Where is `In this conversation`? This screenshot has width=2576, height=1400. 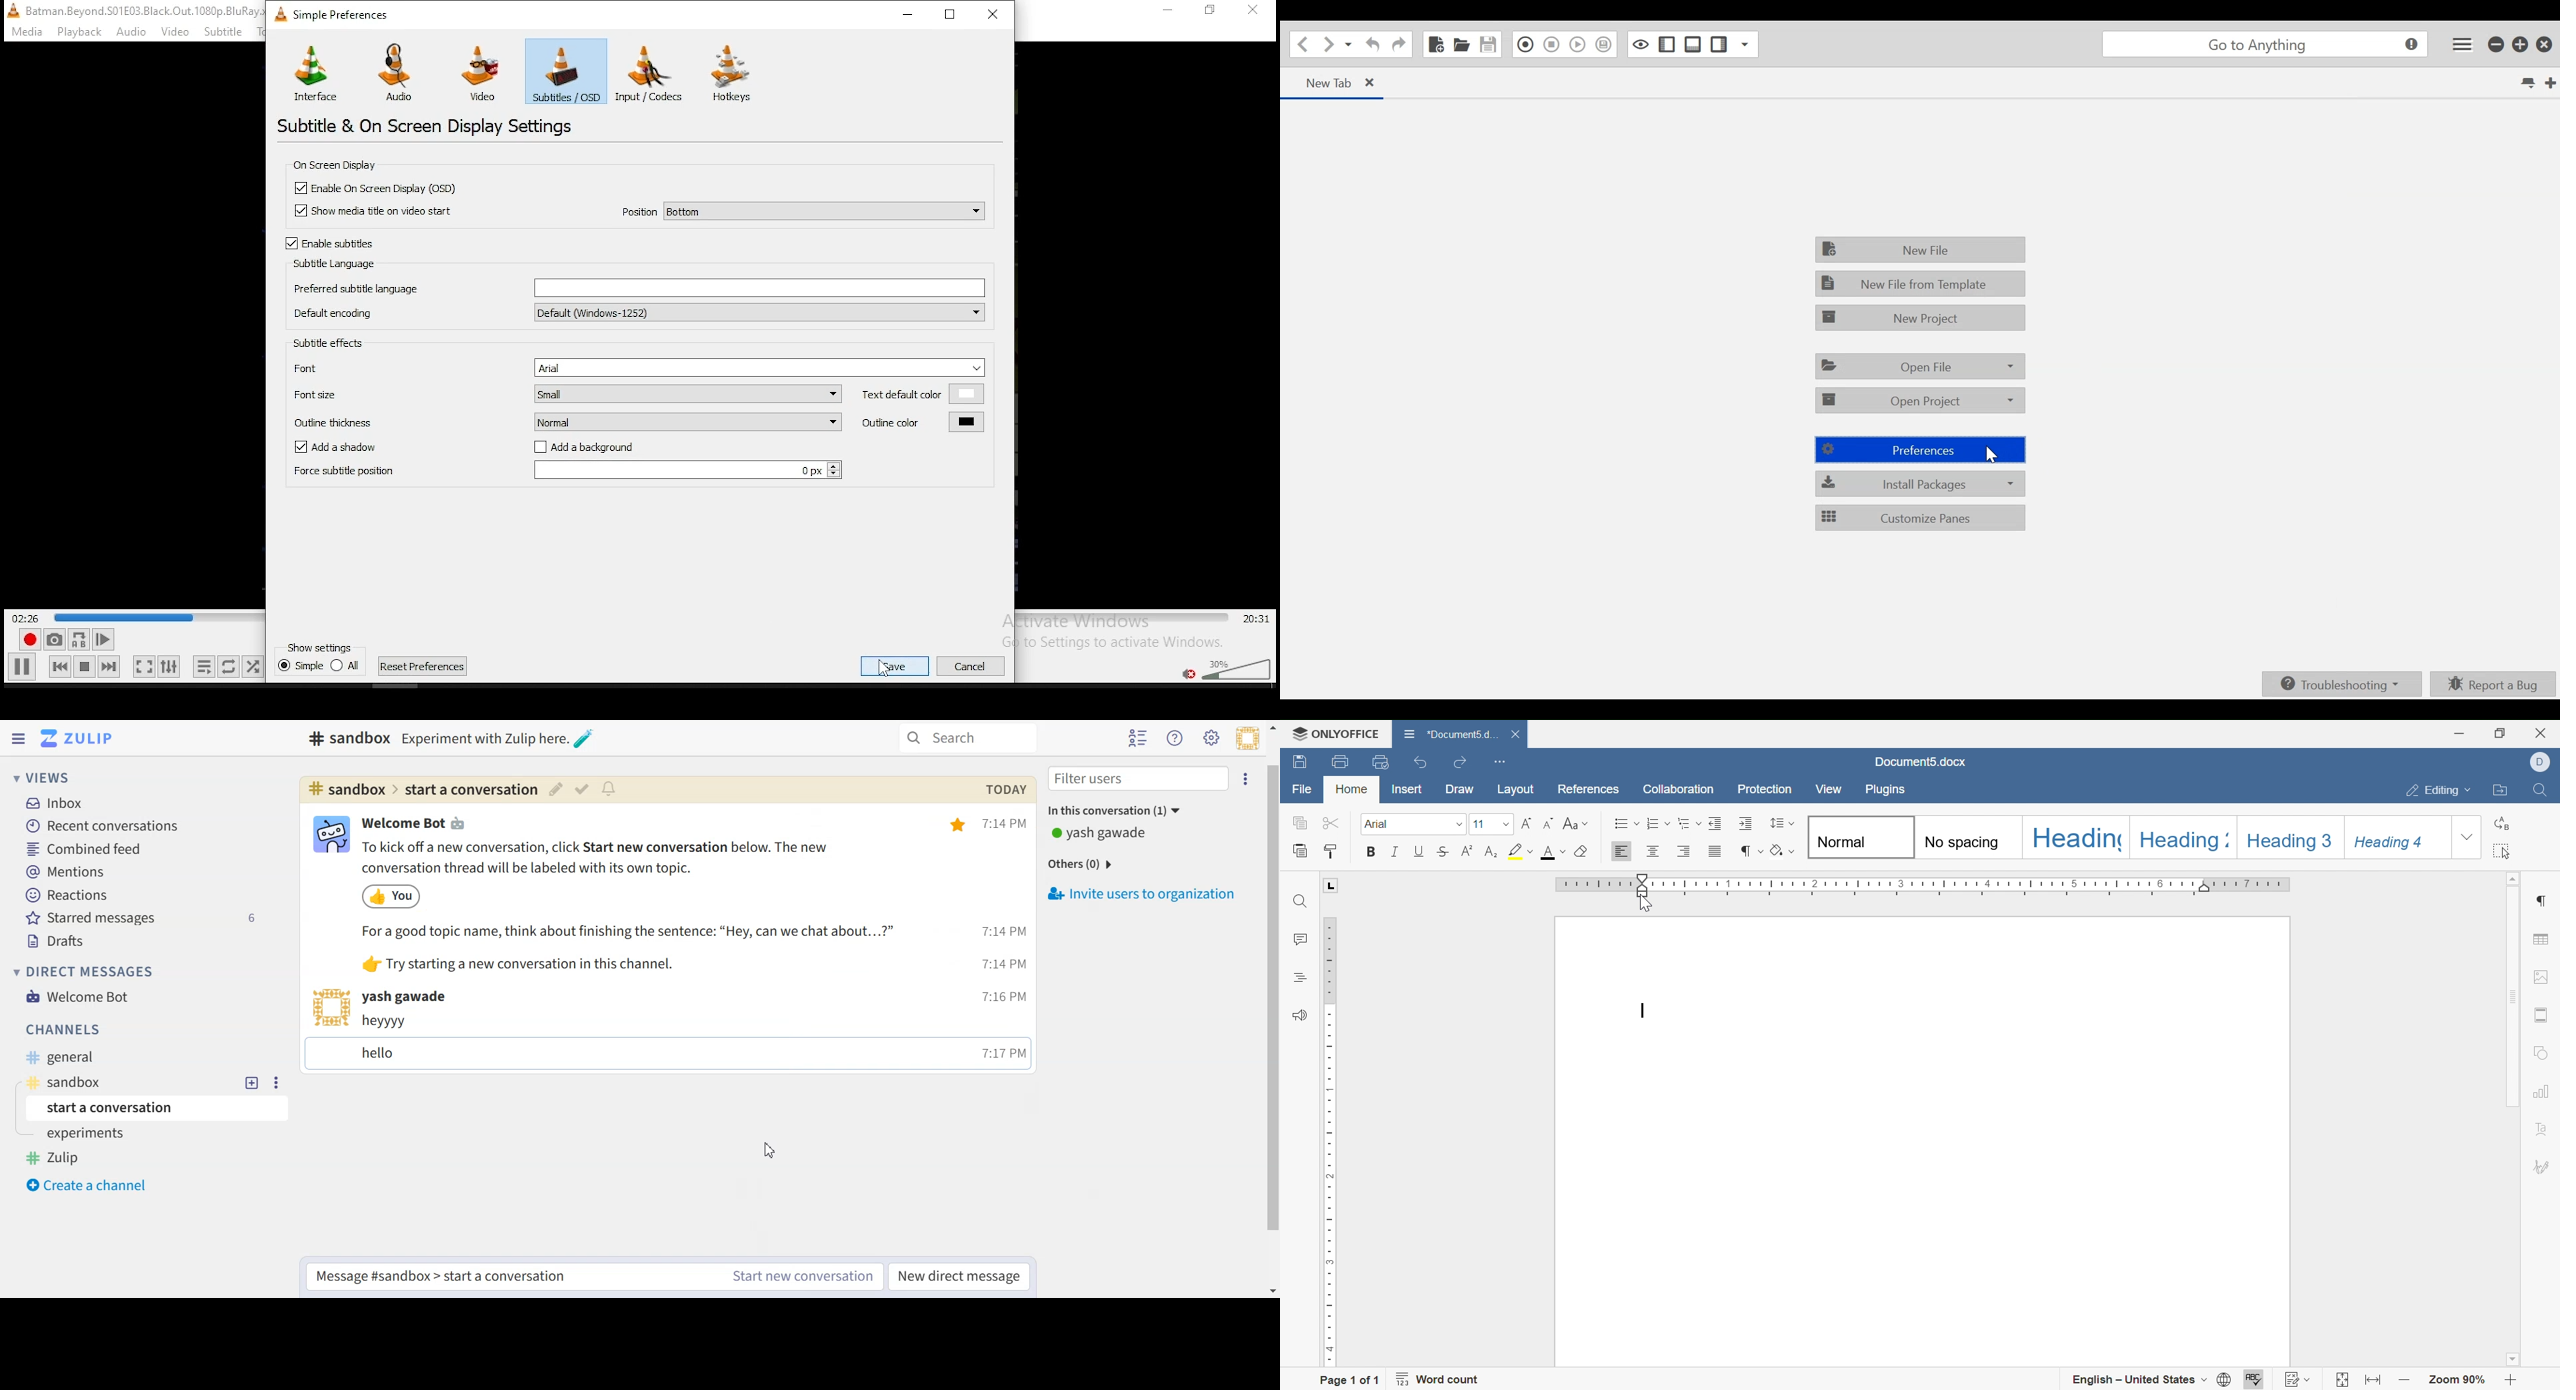 In this conversation is located at coordinates (1149, 809).